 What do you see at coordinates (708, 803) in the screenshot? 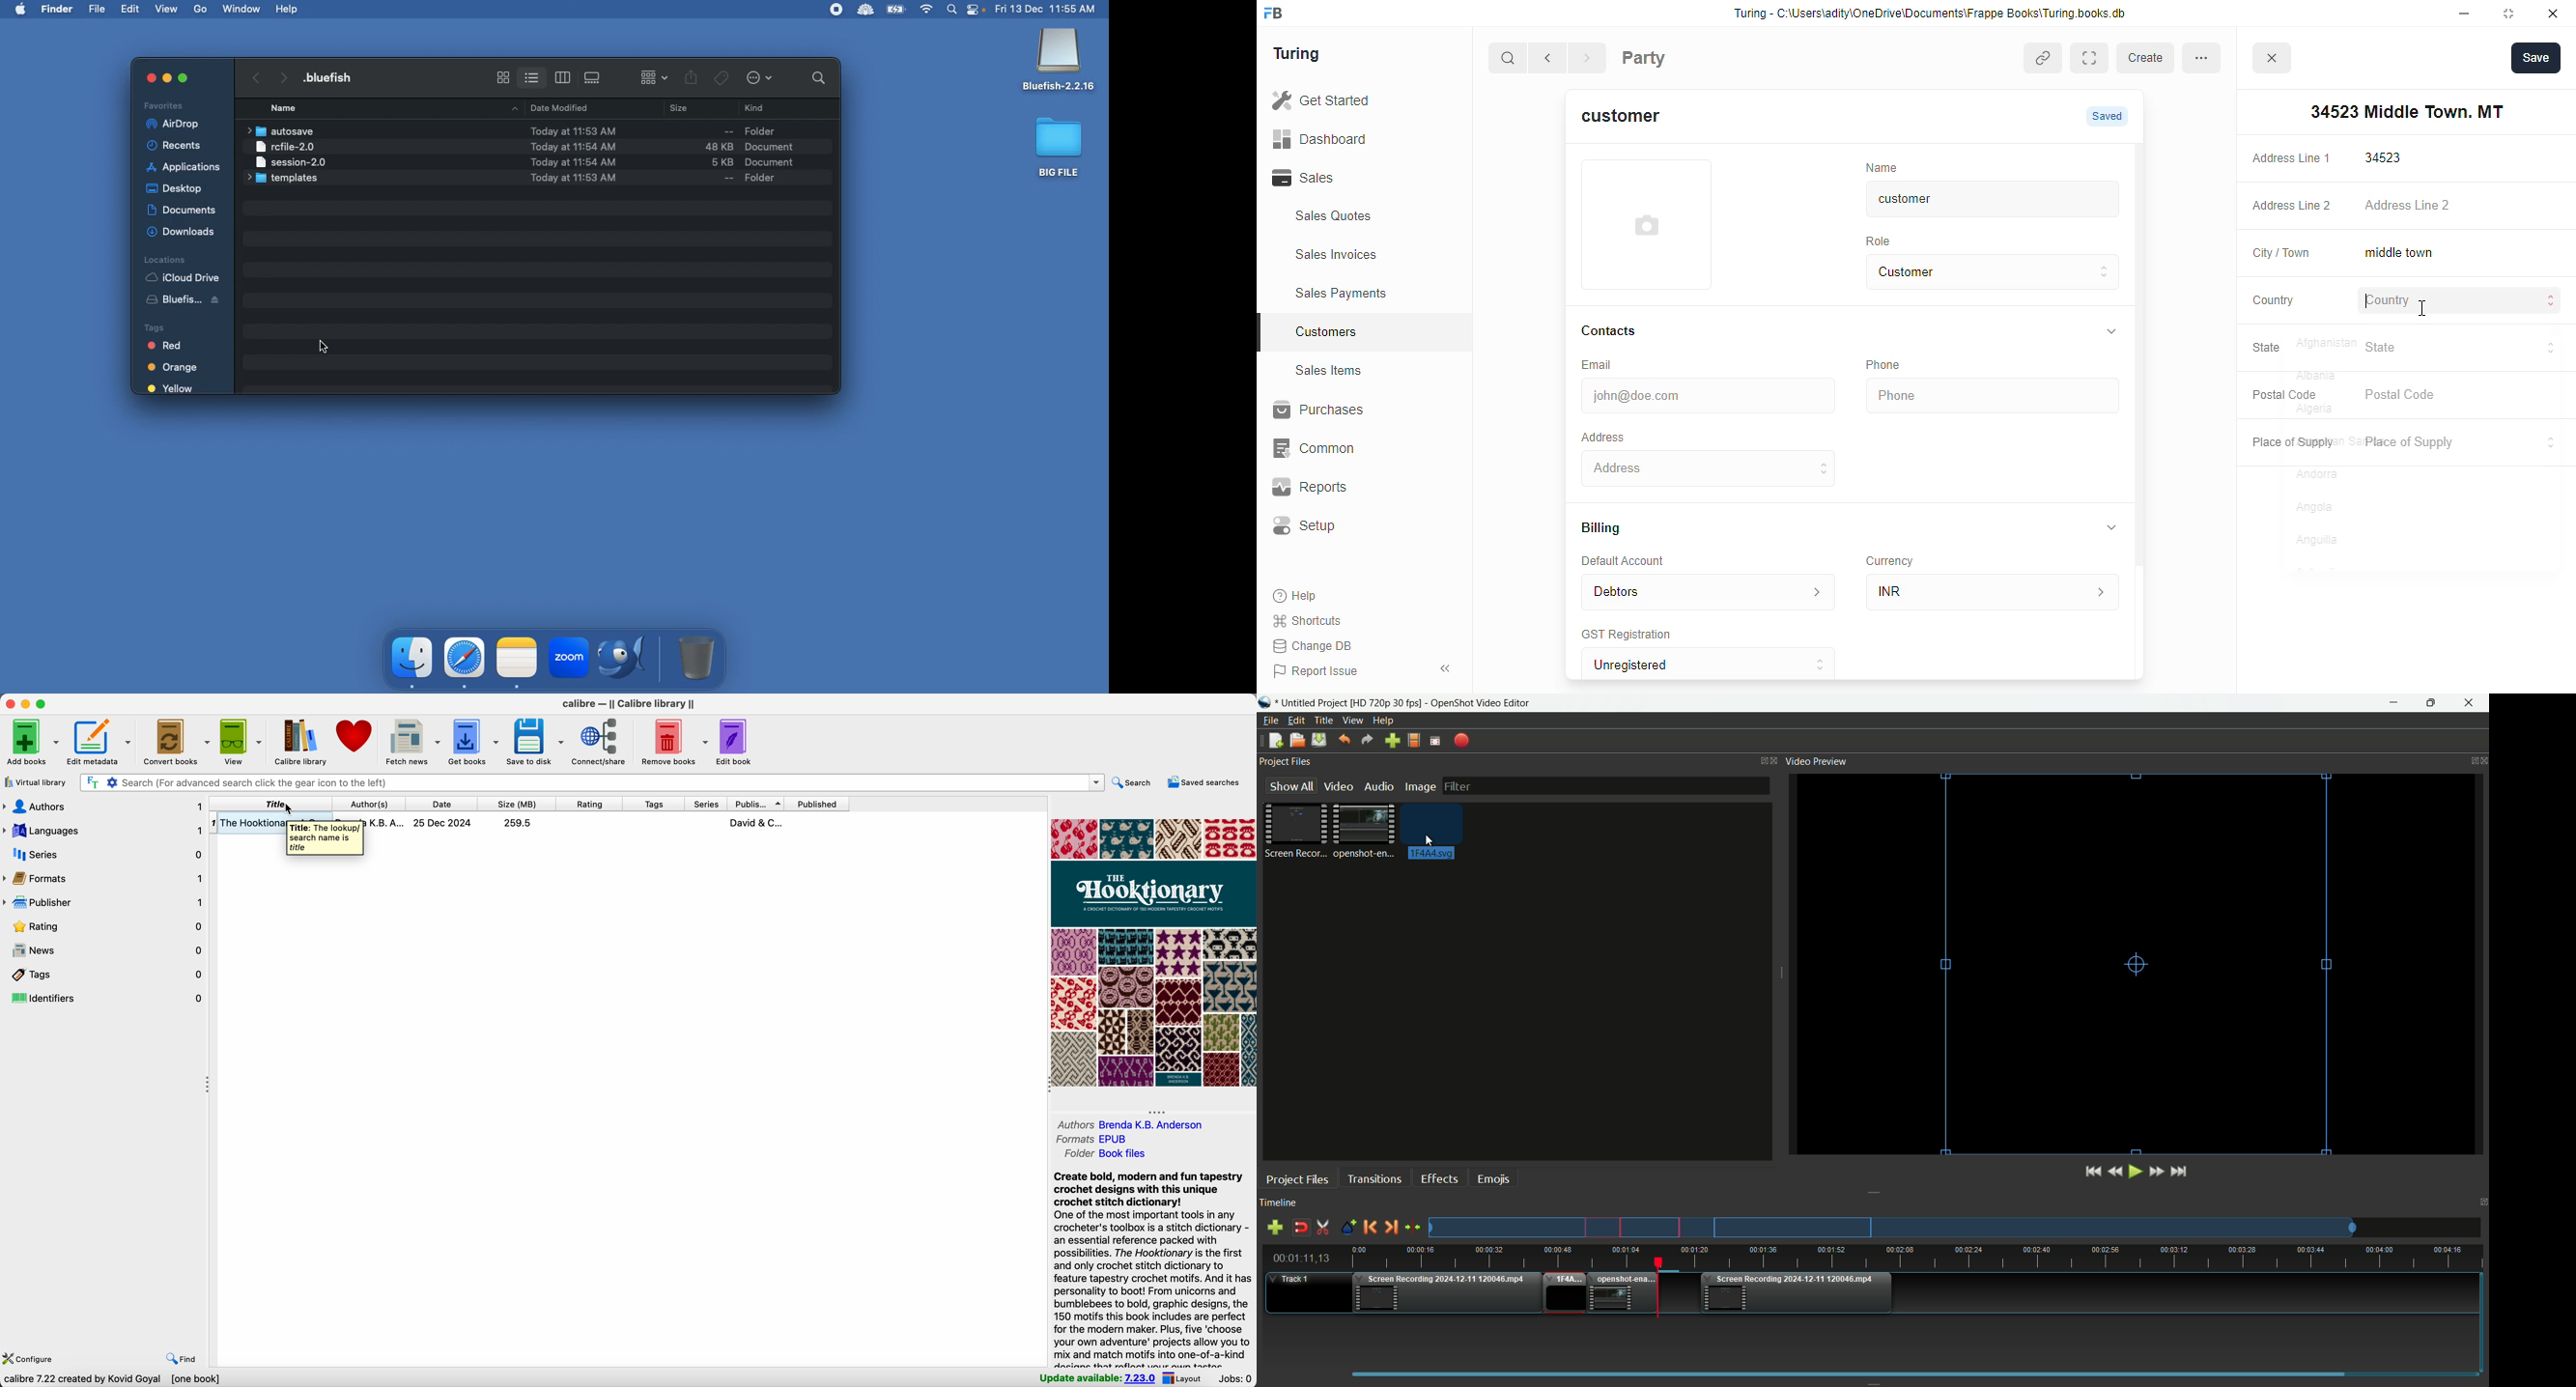
I see `series` at bounding box center [708, 803].